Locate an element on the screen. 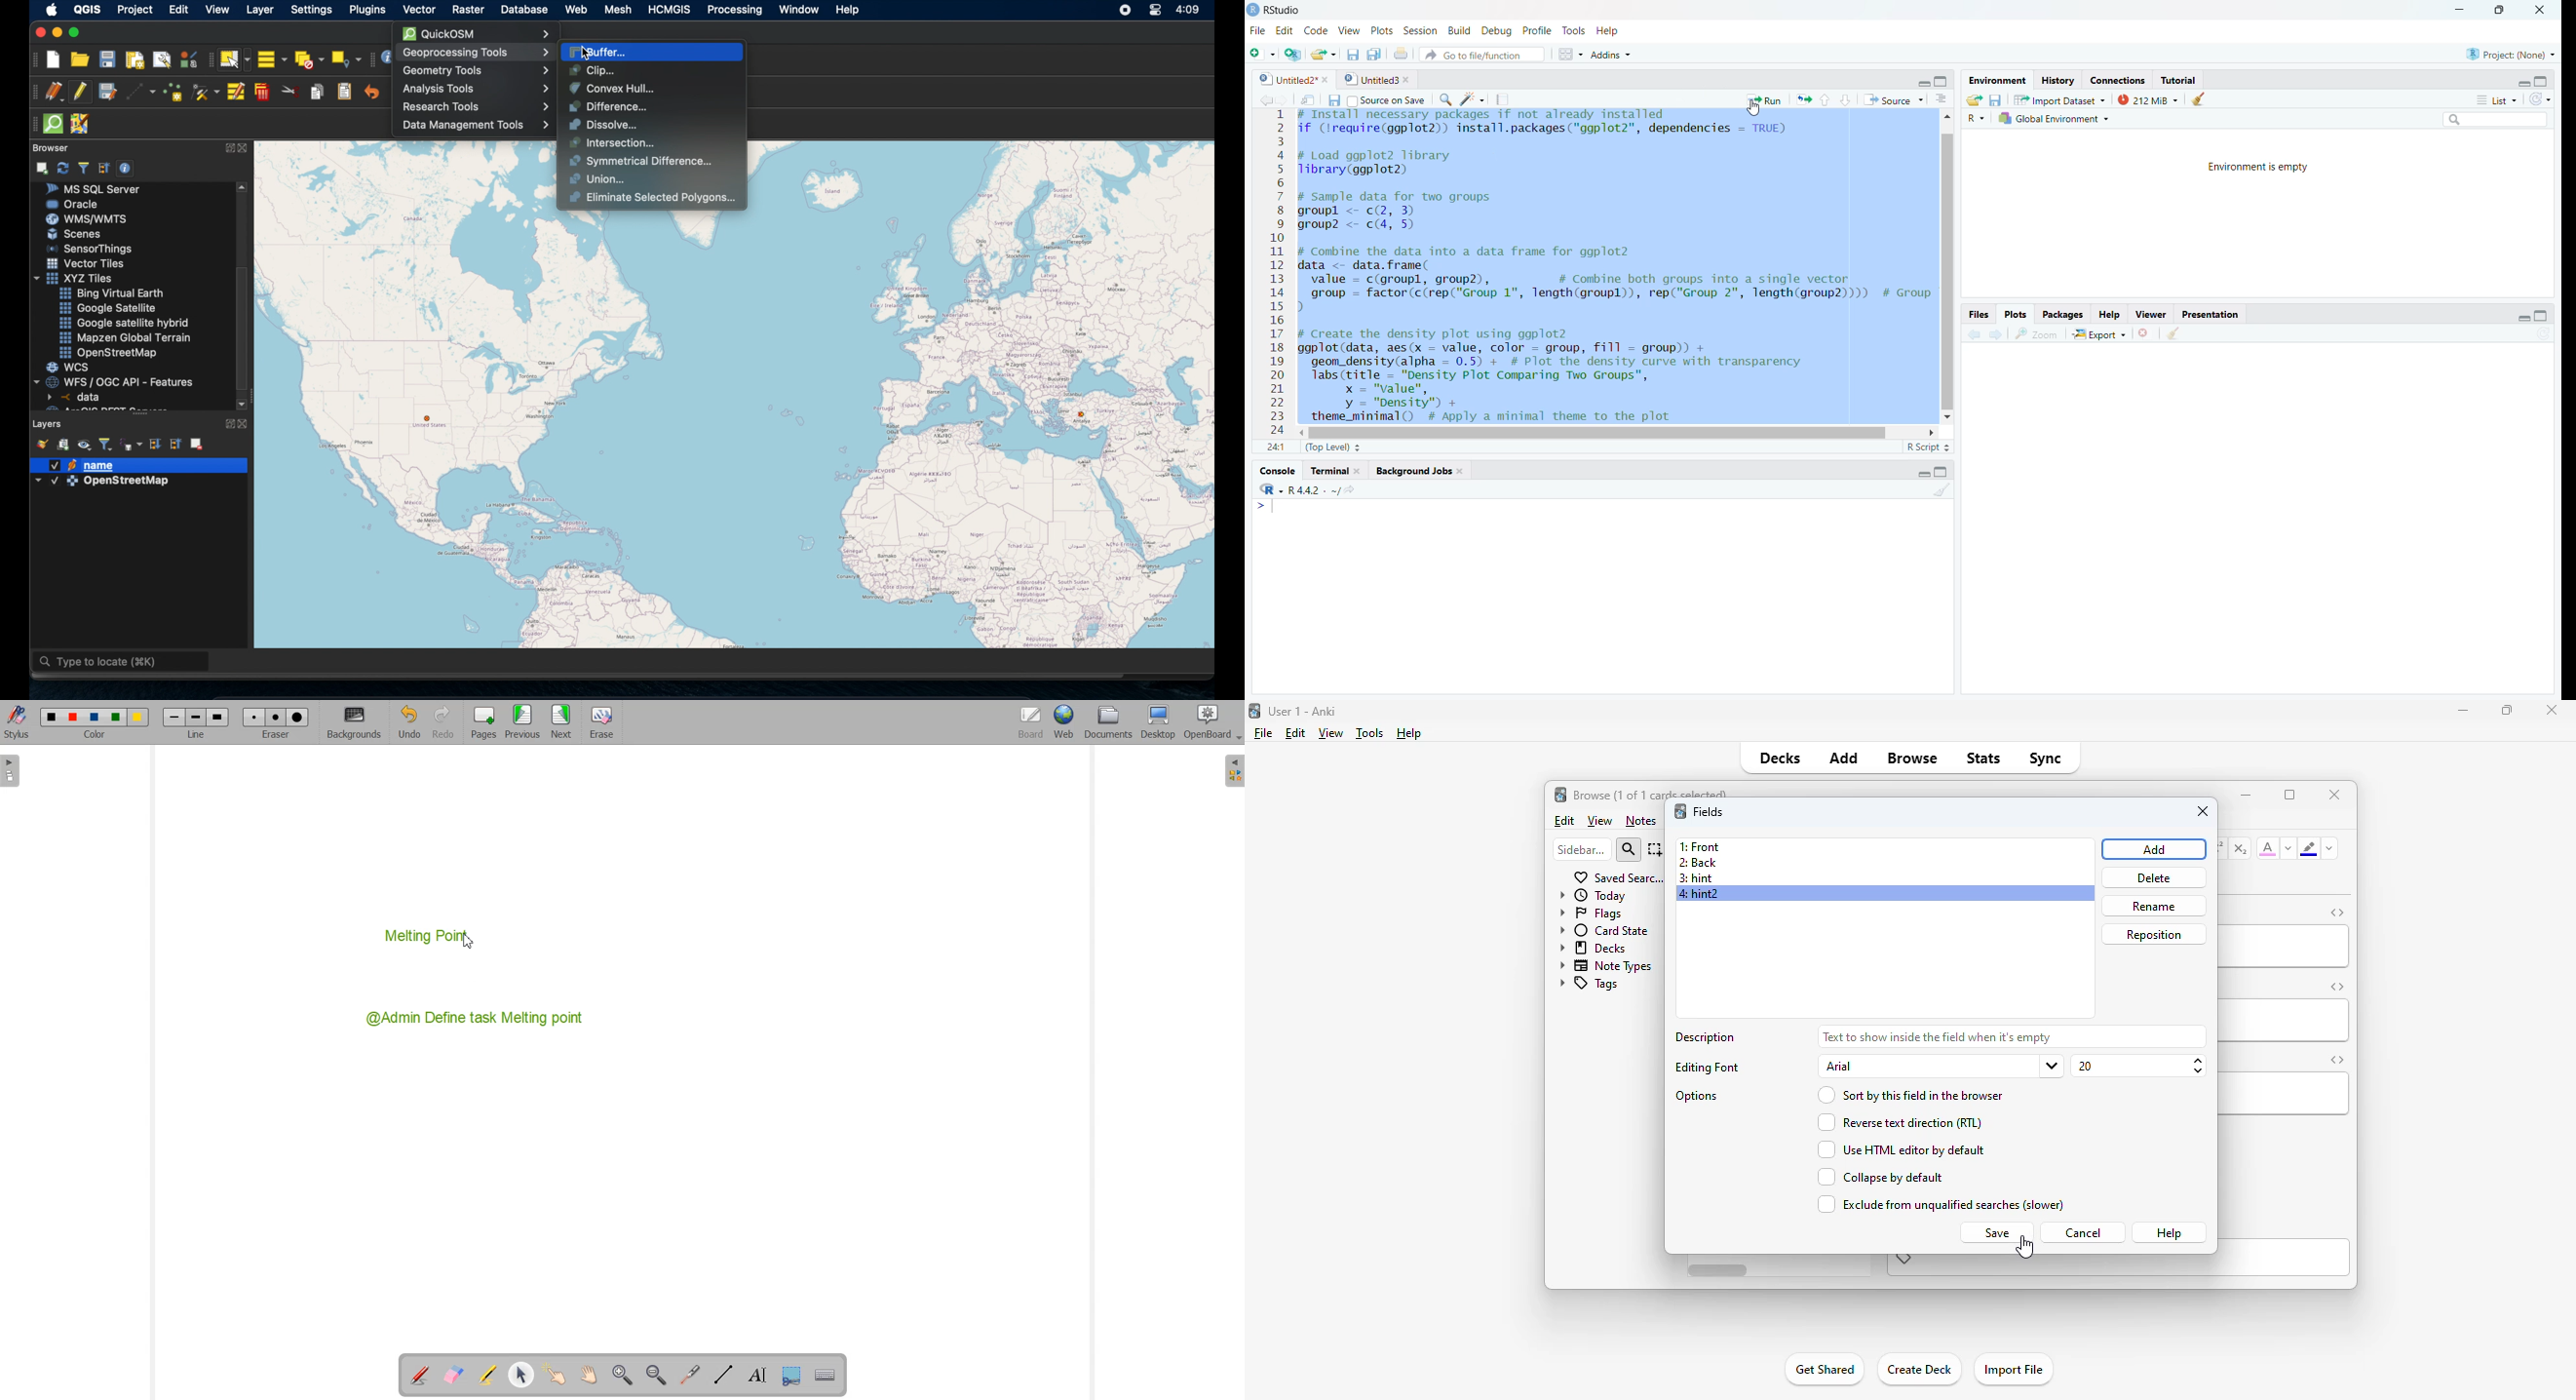 The height and width of the screenshot is (1400, 2576). help is located at coordinates (1407, 733).